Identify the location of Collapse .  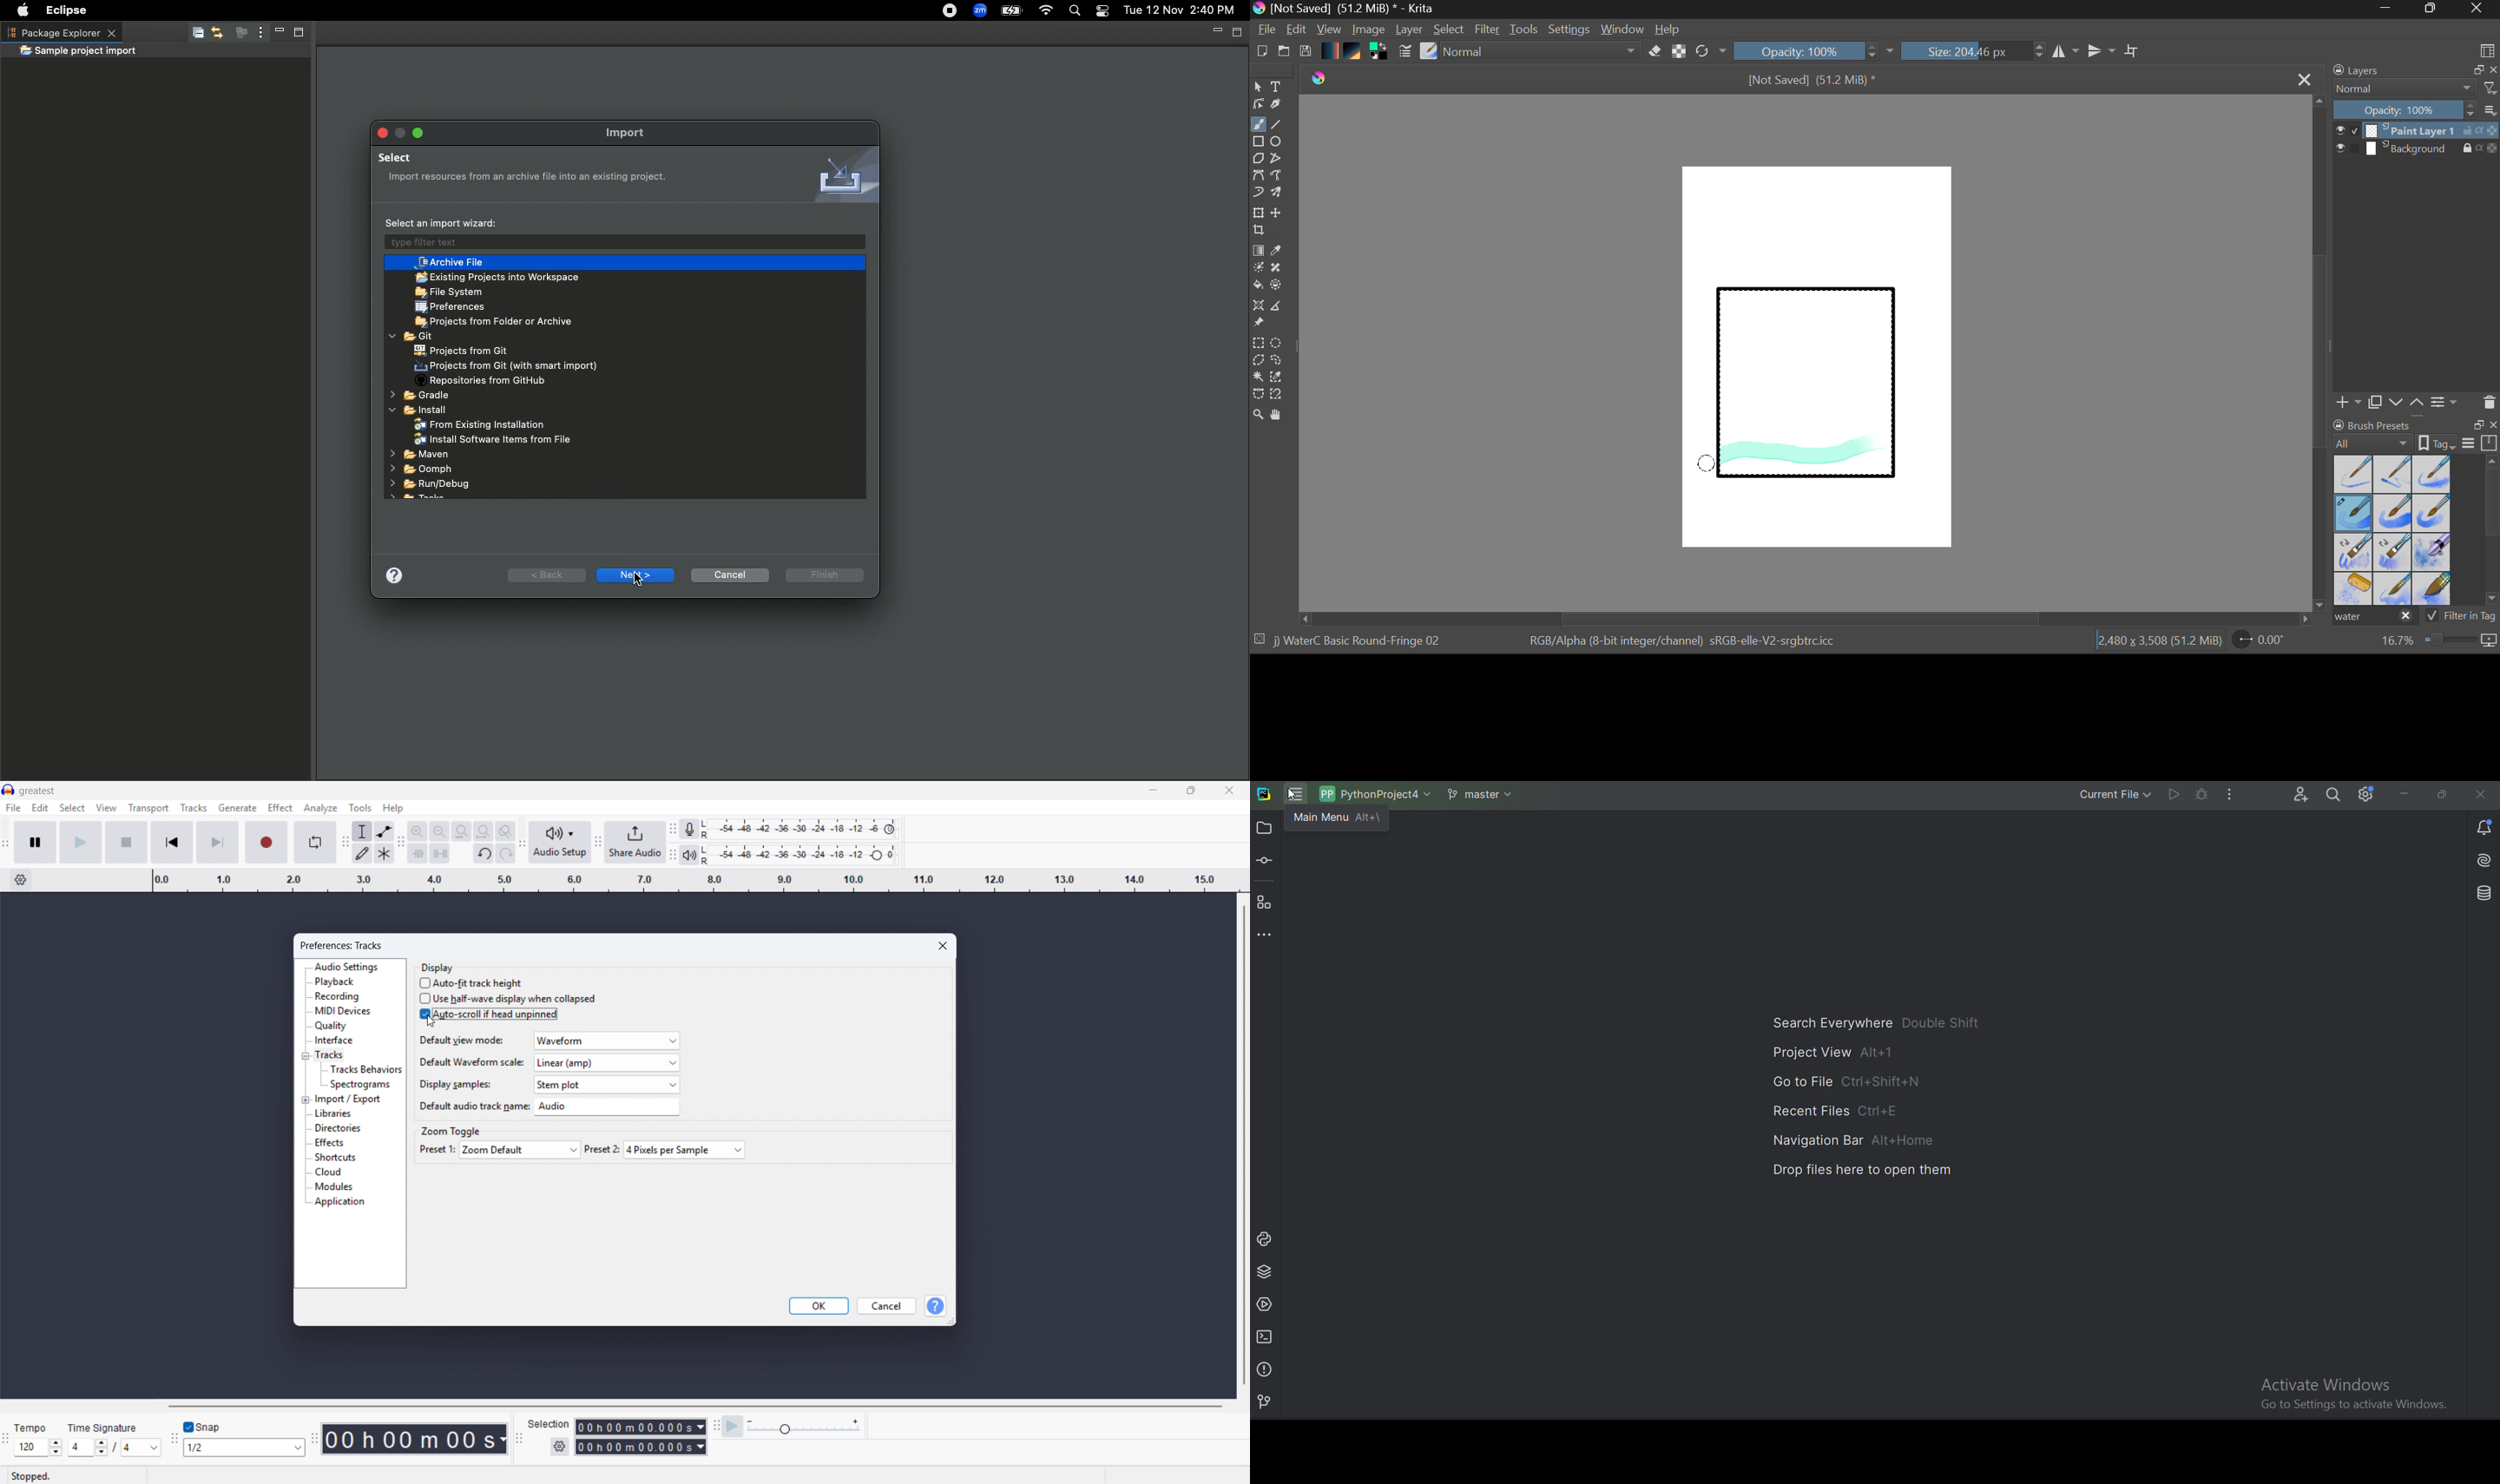
(306, 1056).